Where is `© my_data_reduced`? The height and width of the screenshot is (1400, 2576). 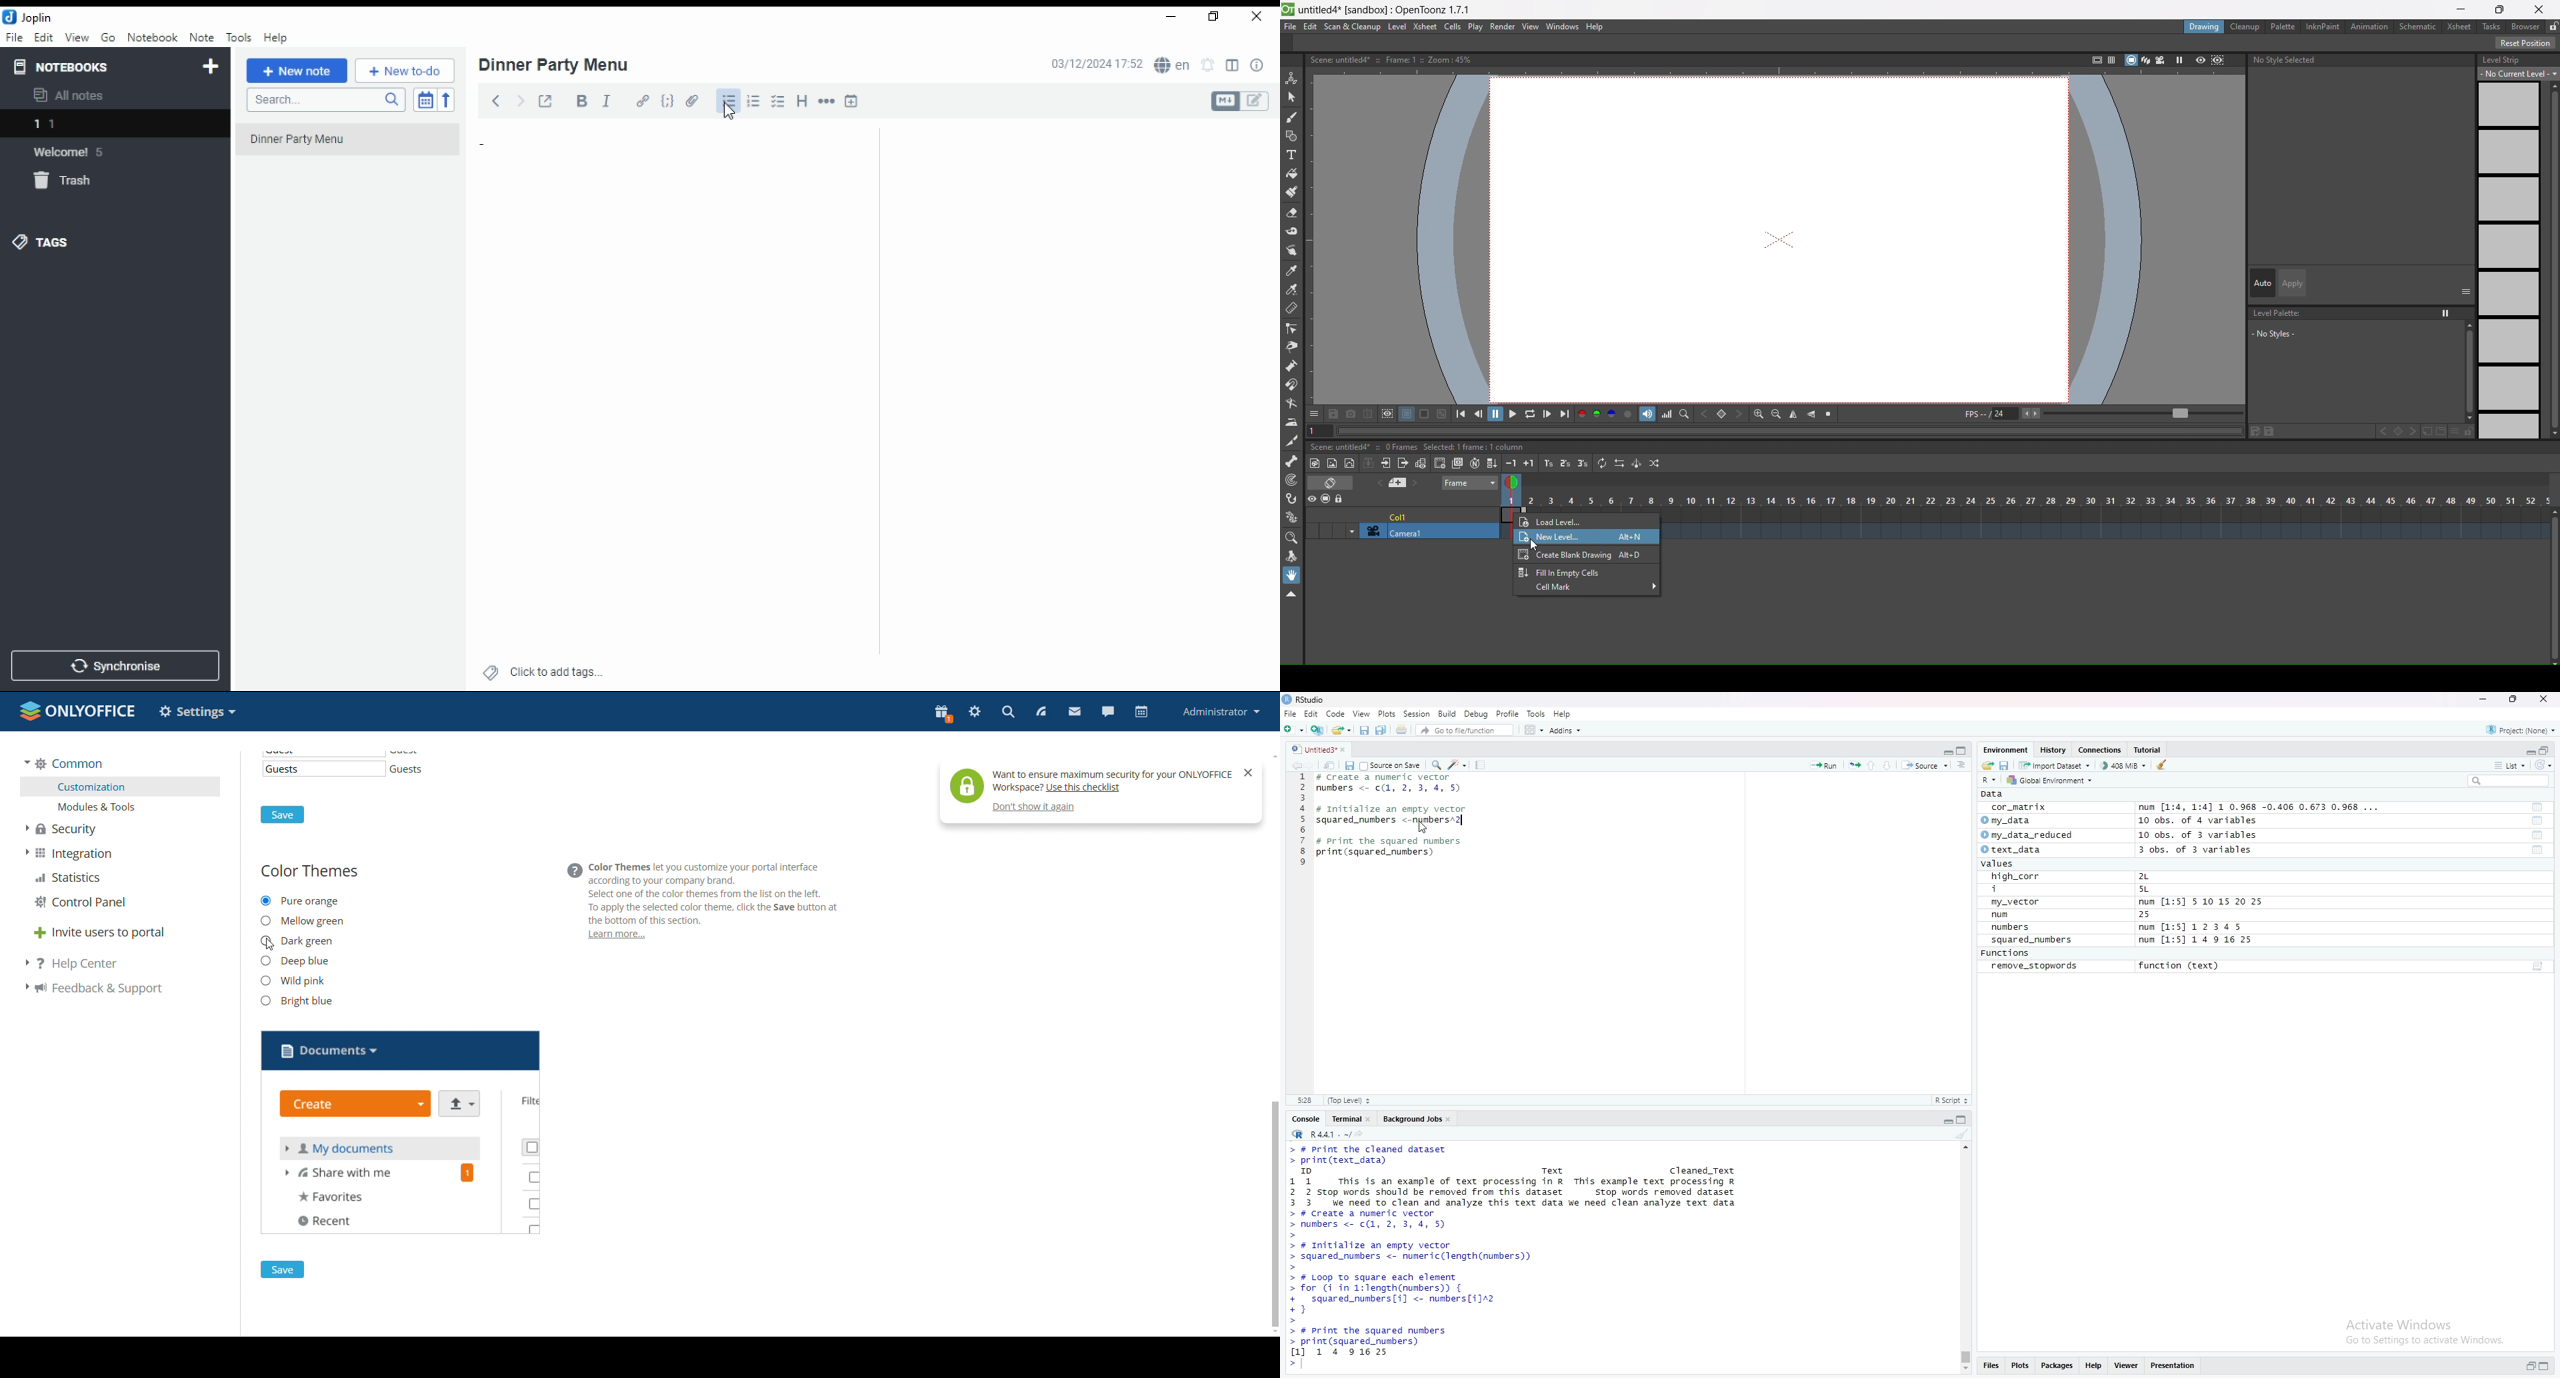 © my_data_reduced is located at coordinates (2025, 835).